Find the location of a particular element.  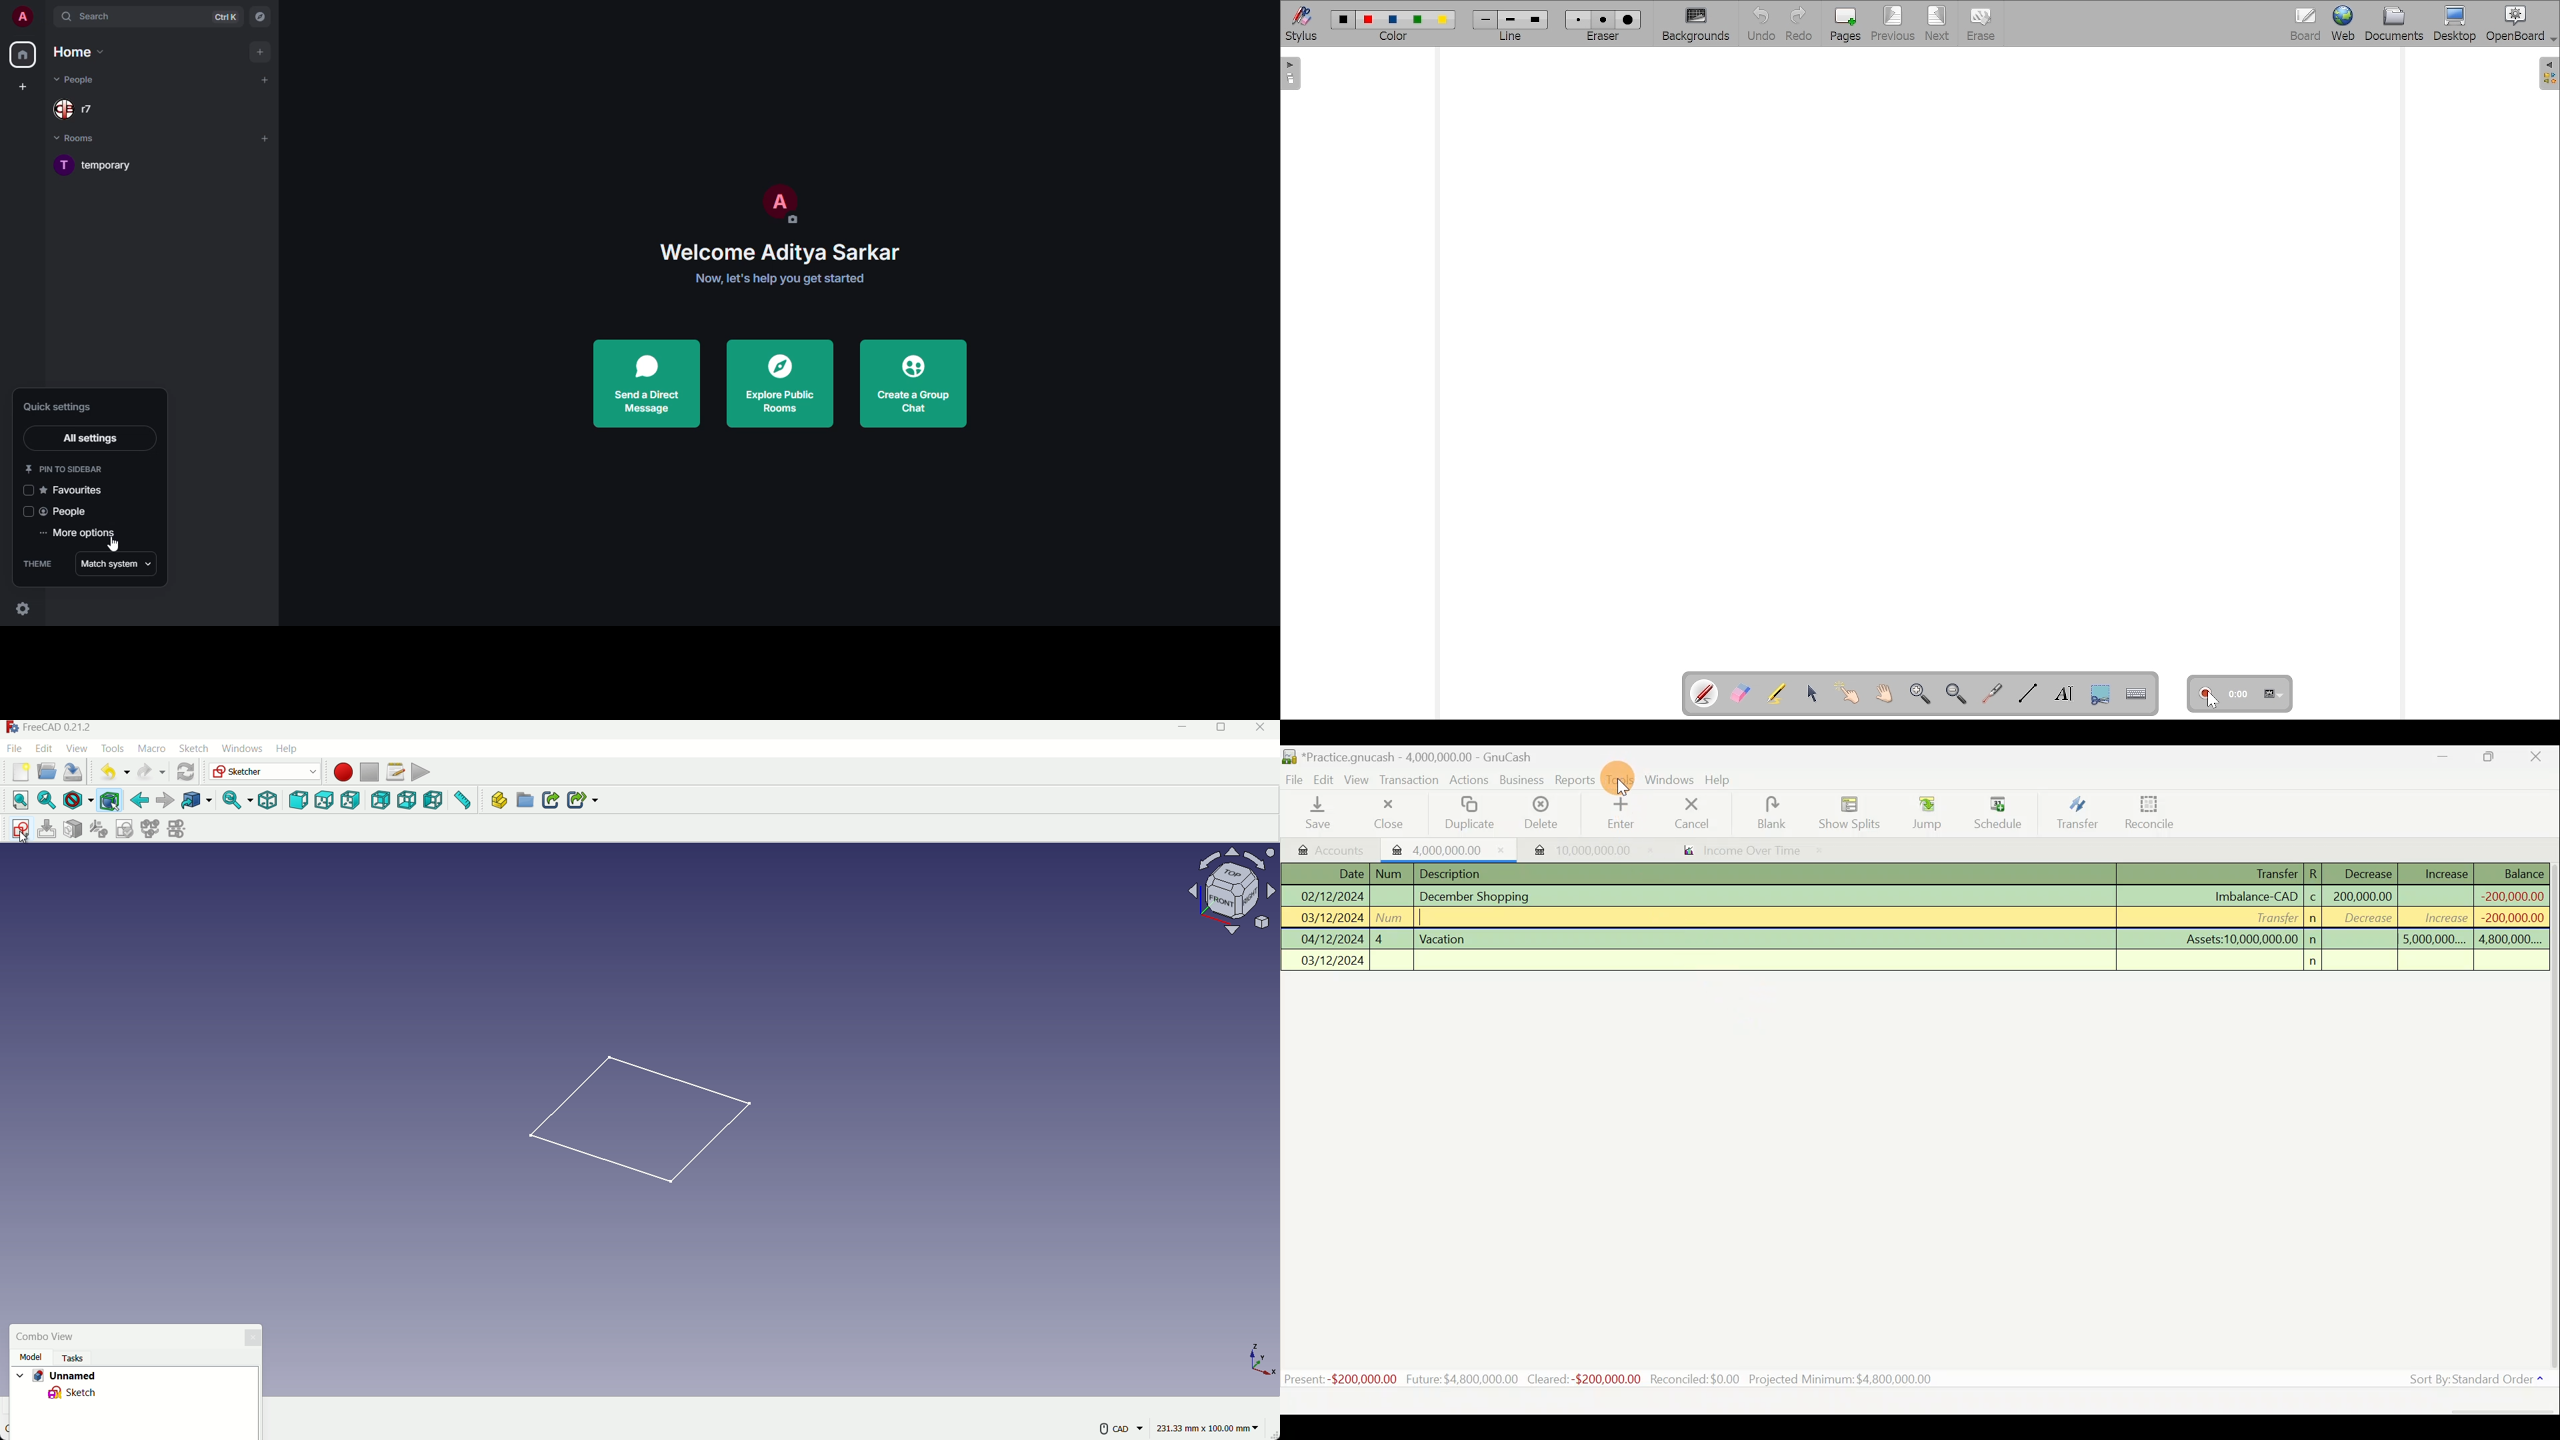

-200,000,000 is located at coordinates (2507, 917).